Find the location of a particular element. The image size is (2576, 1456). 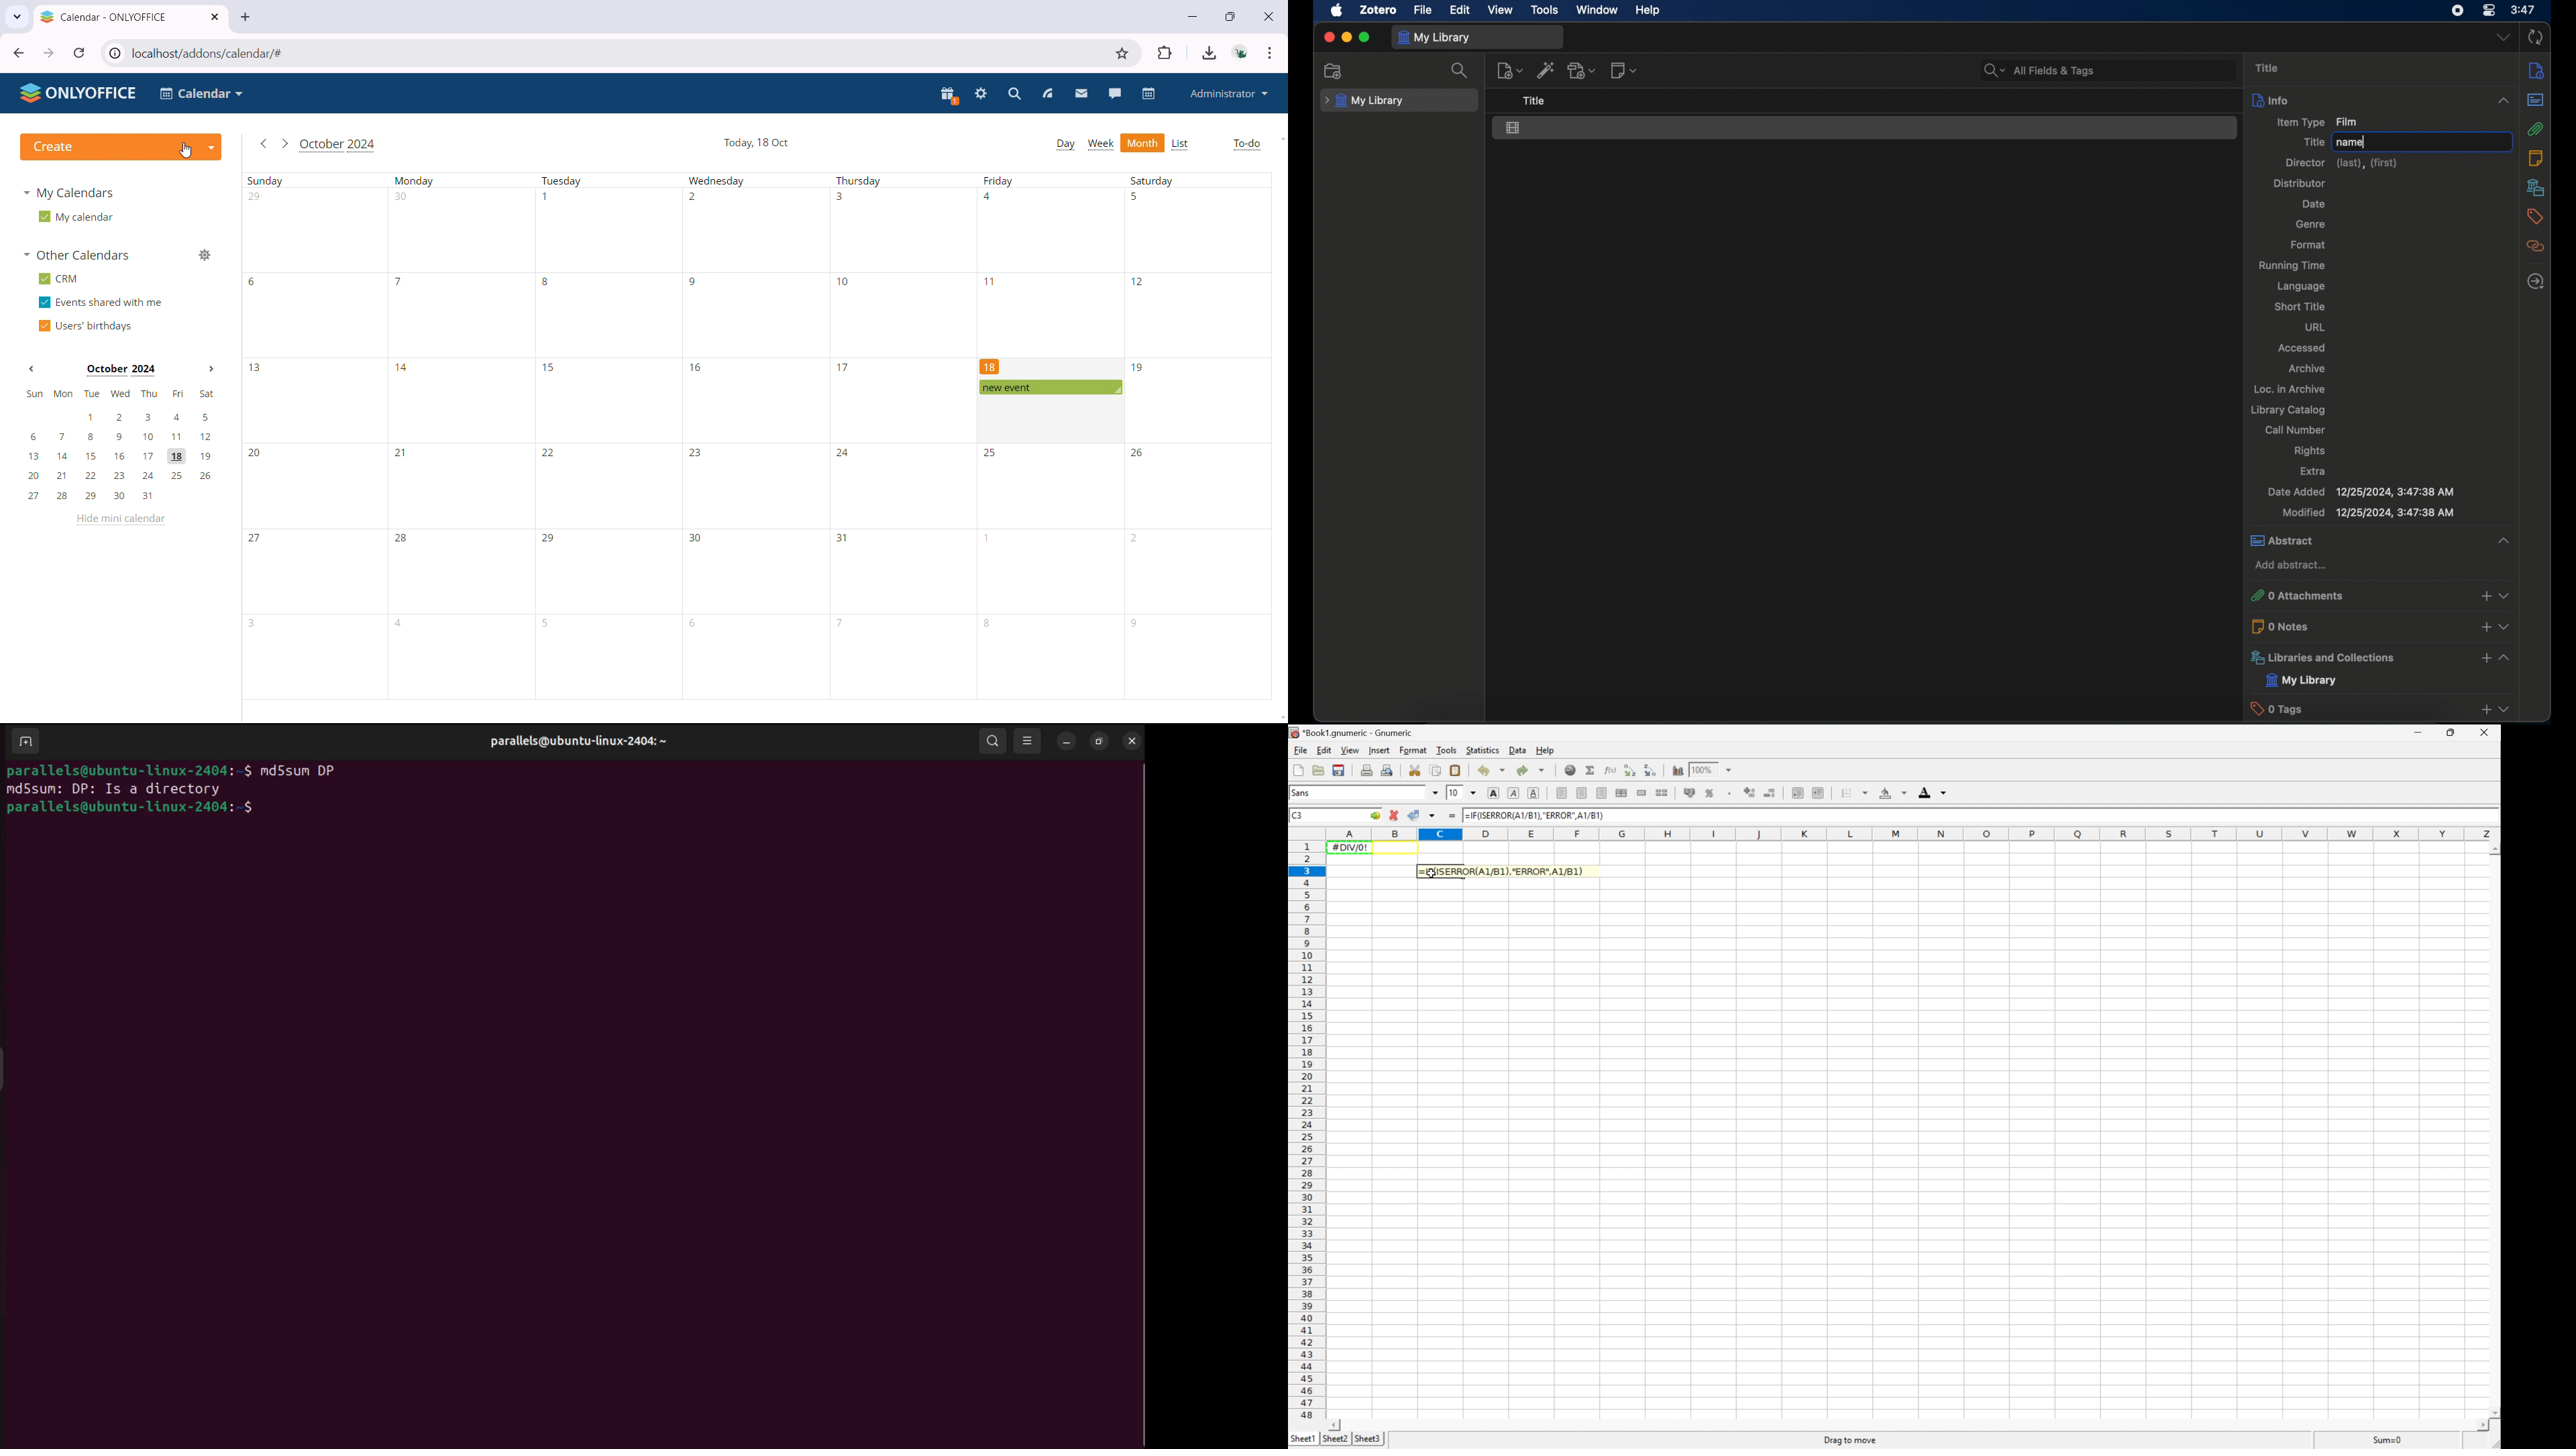

Drop down is located at coordinates (1905, 794).